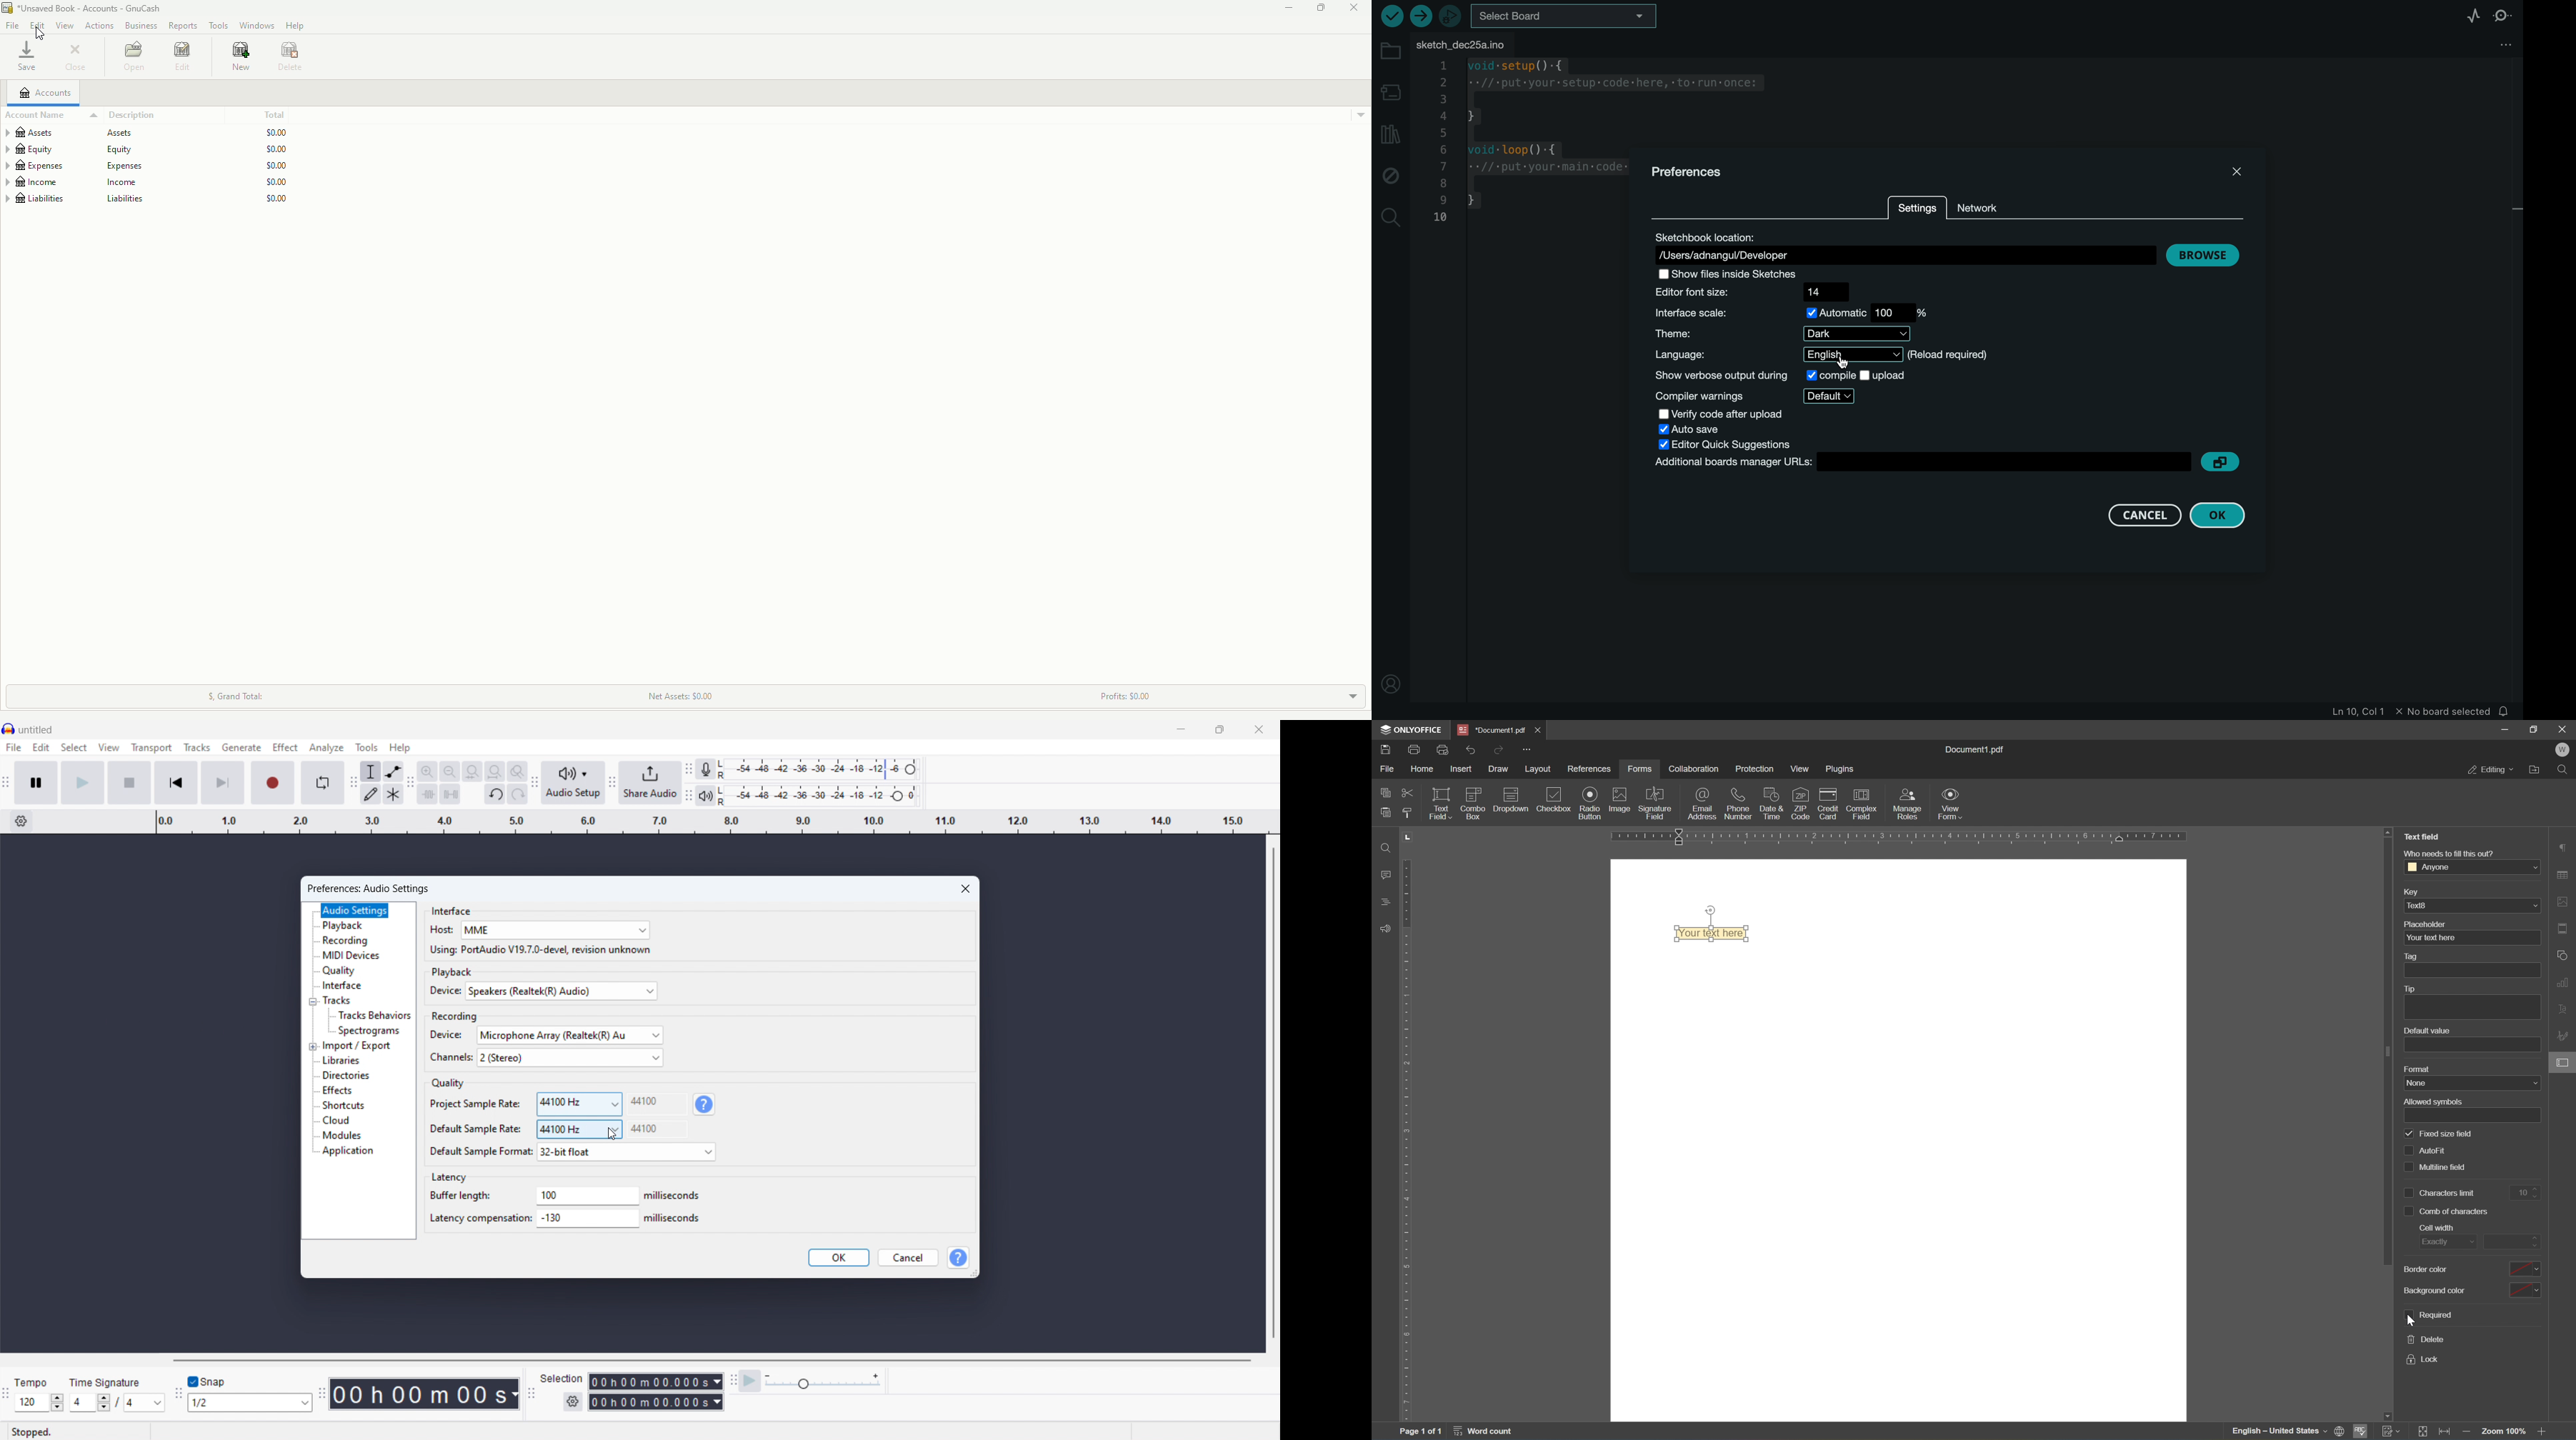  I want to click on scroll down, so click(2542, 1417).